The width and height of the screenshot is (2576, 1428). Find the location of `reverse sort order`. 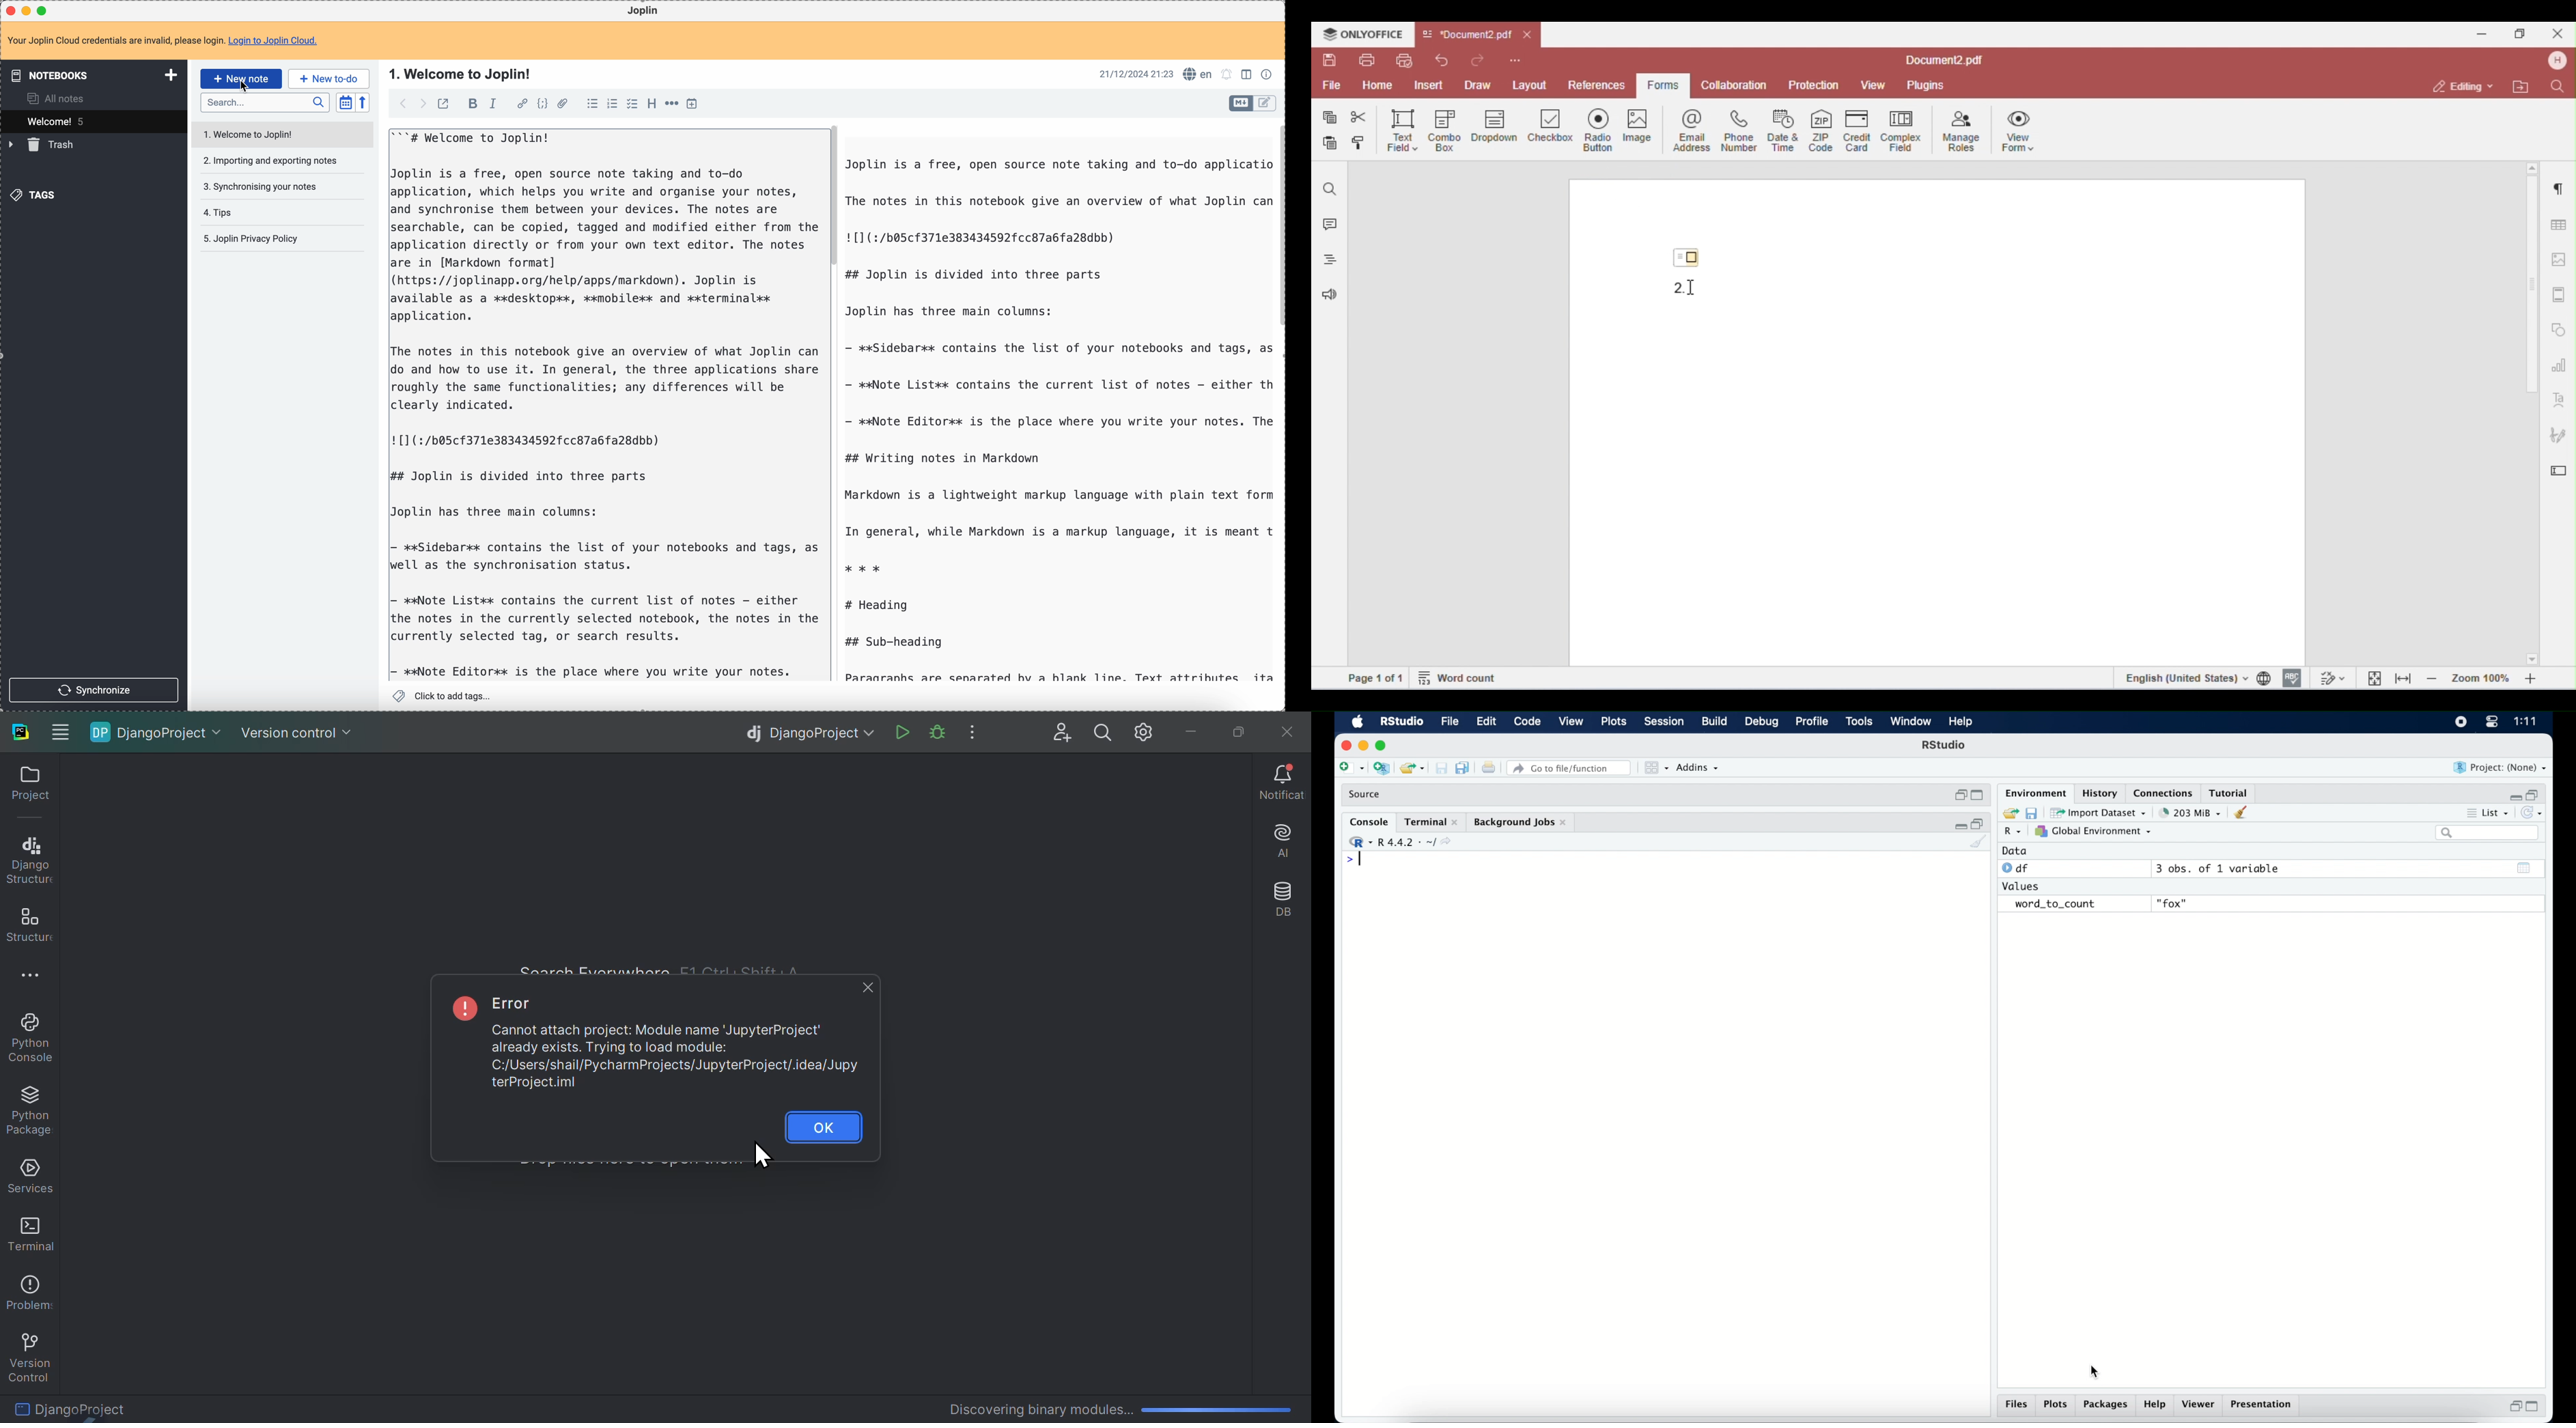

reverse sort order is located at coordinates (362, 103).